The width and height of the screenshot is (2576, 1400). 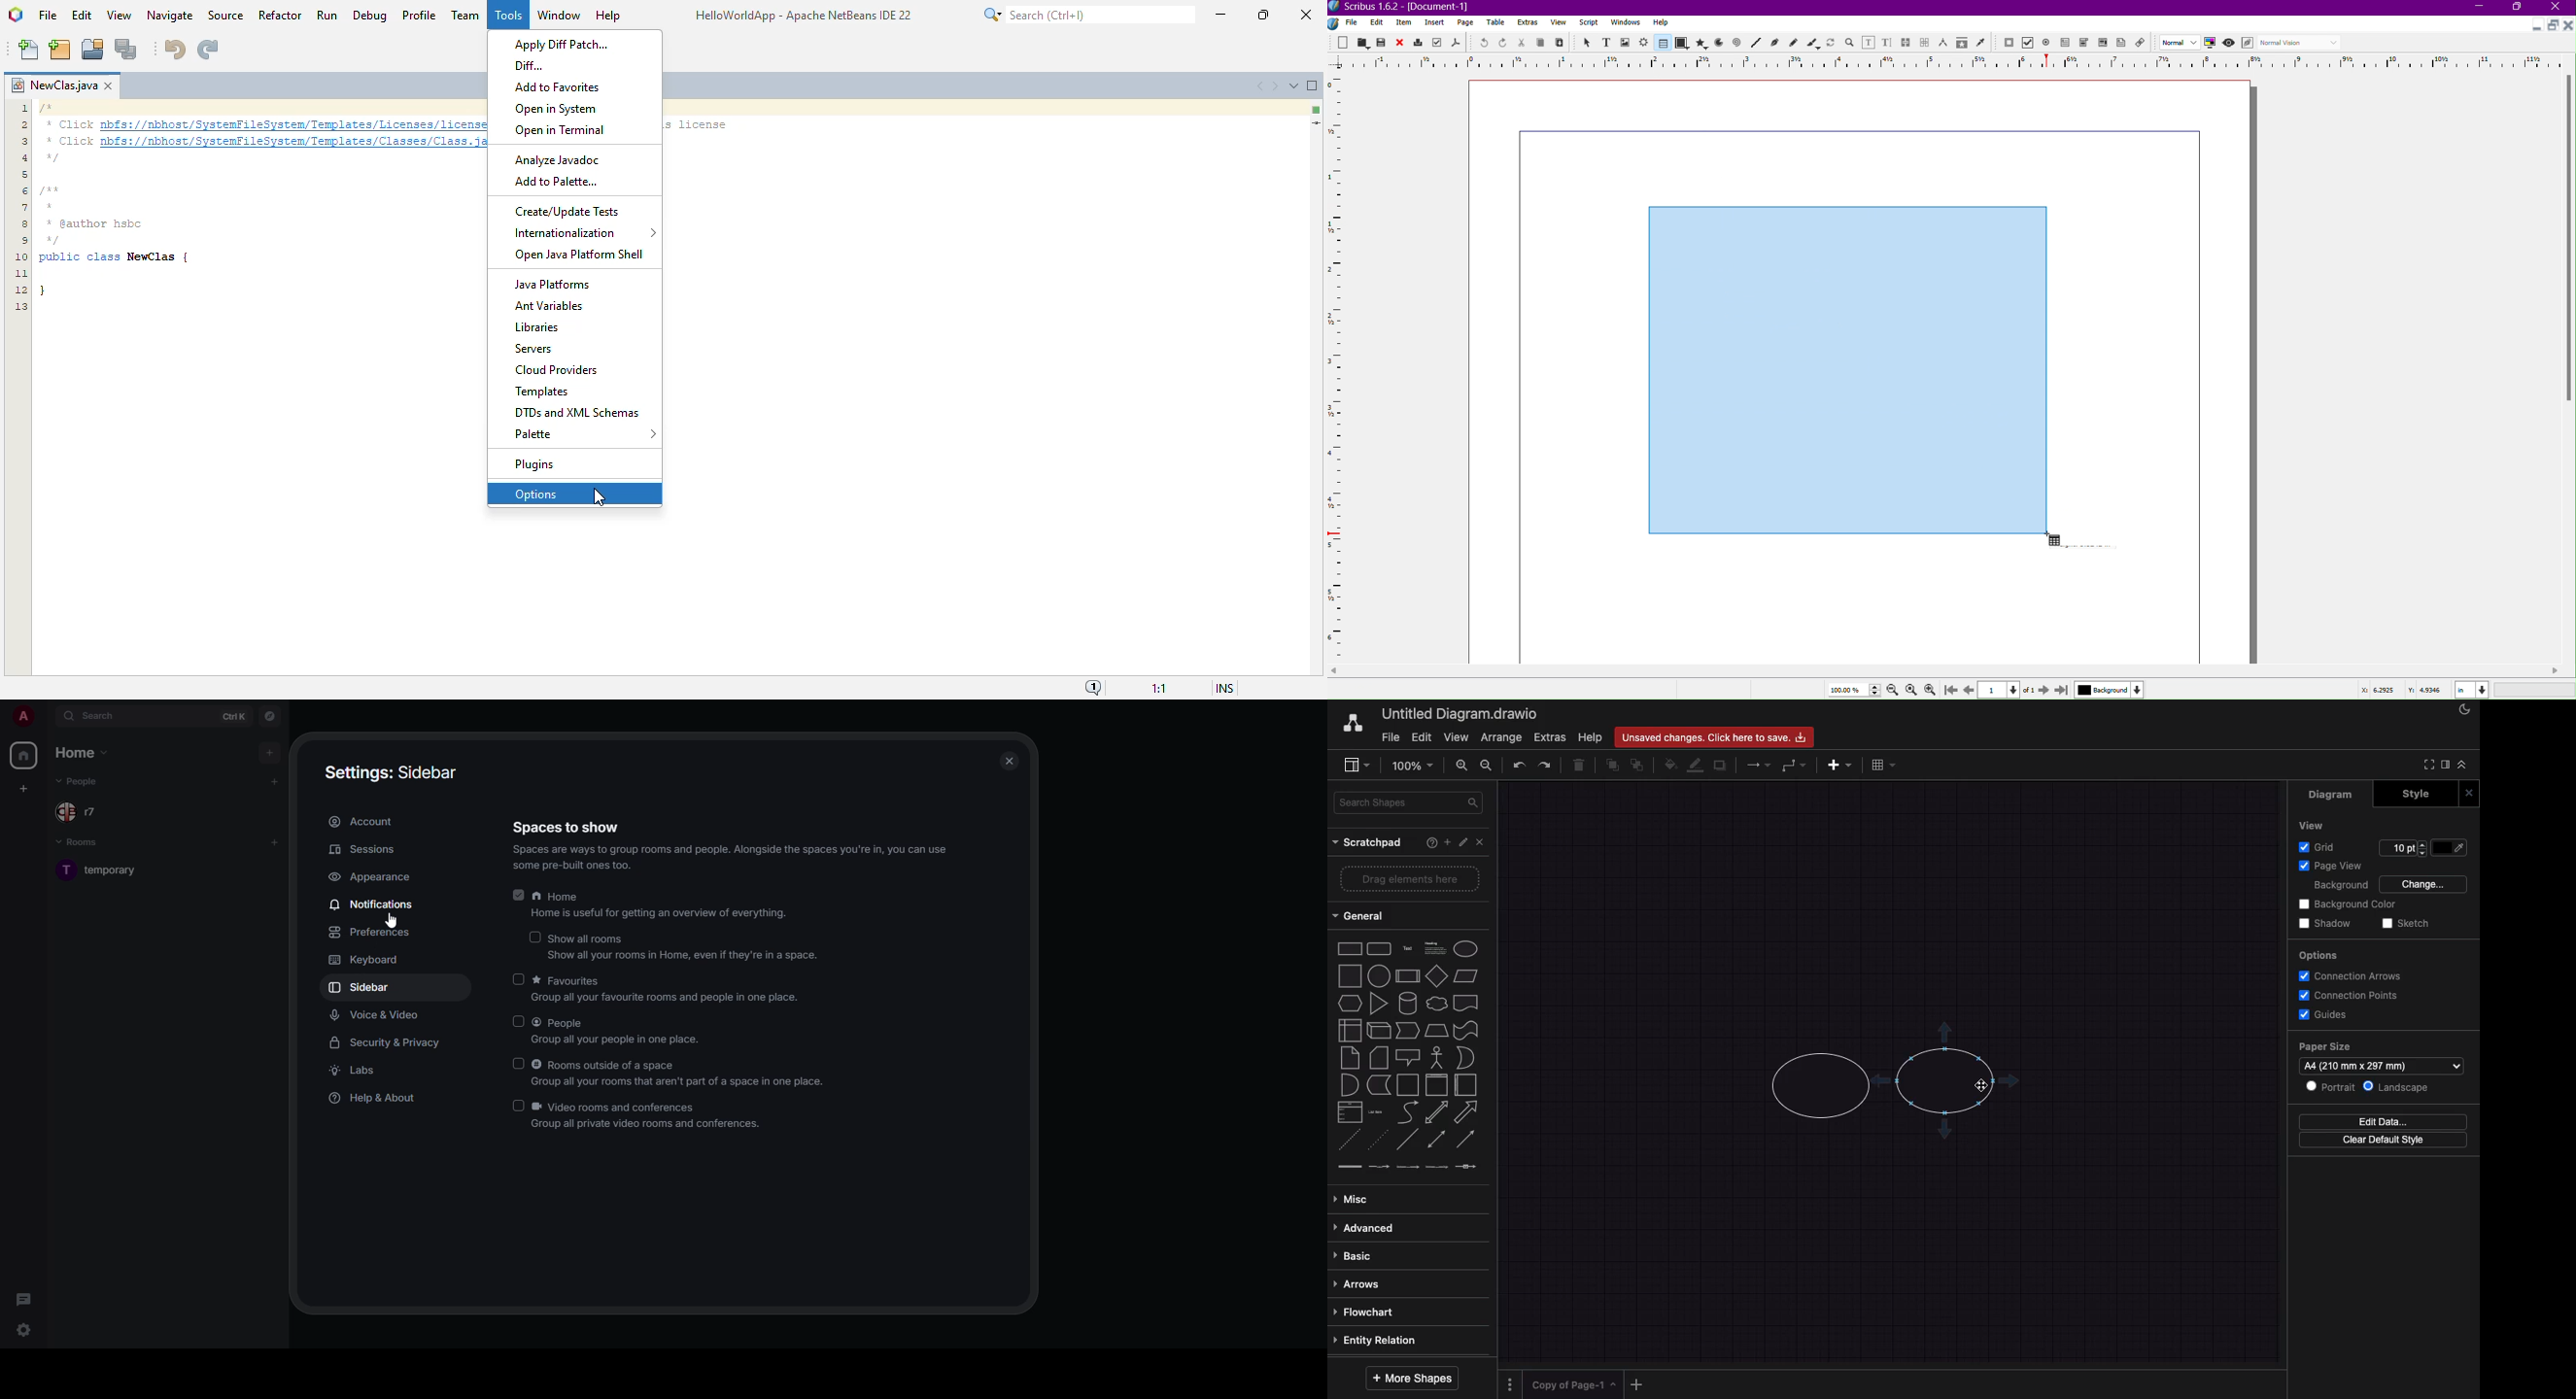 What do you see at coordinates (2213, 44) in the screenshot?
I see `Toggle Color Management System` at bounding box center [2213, 44].